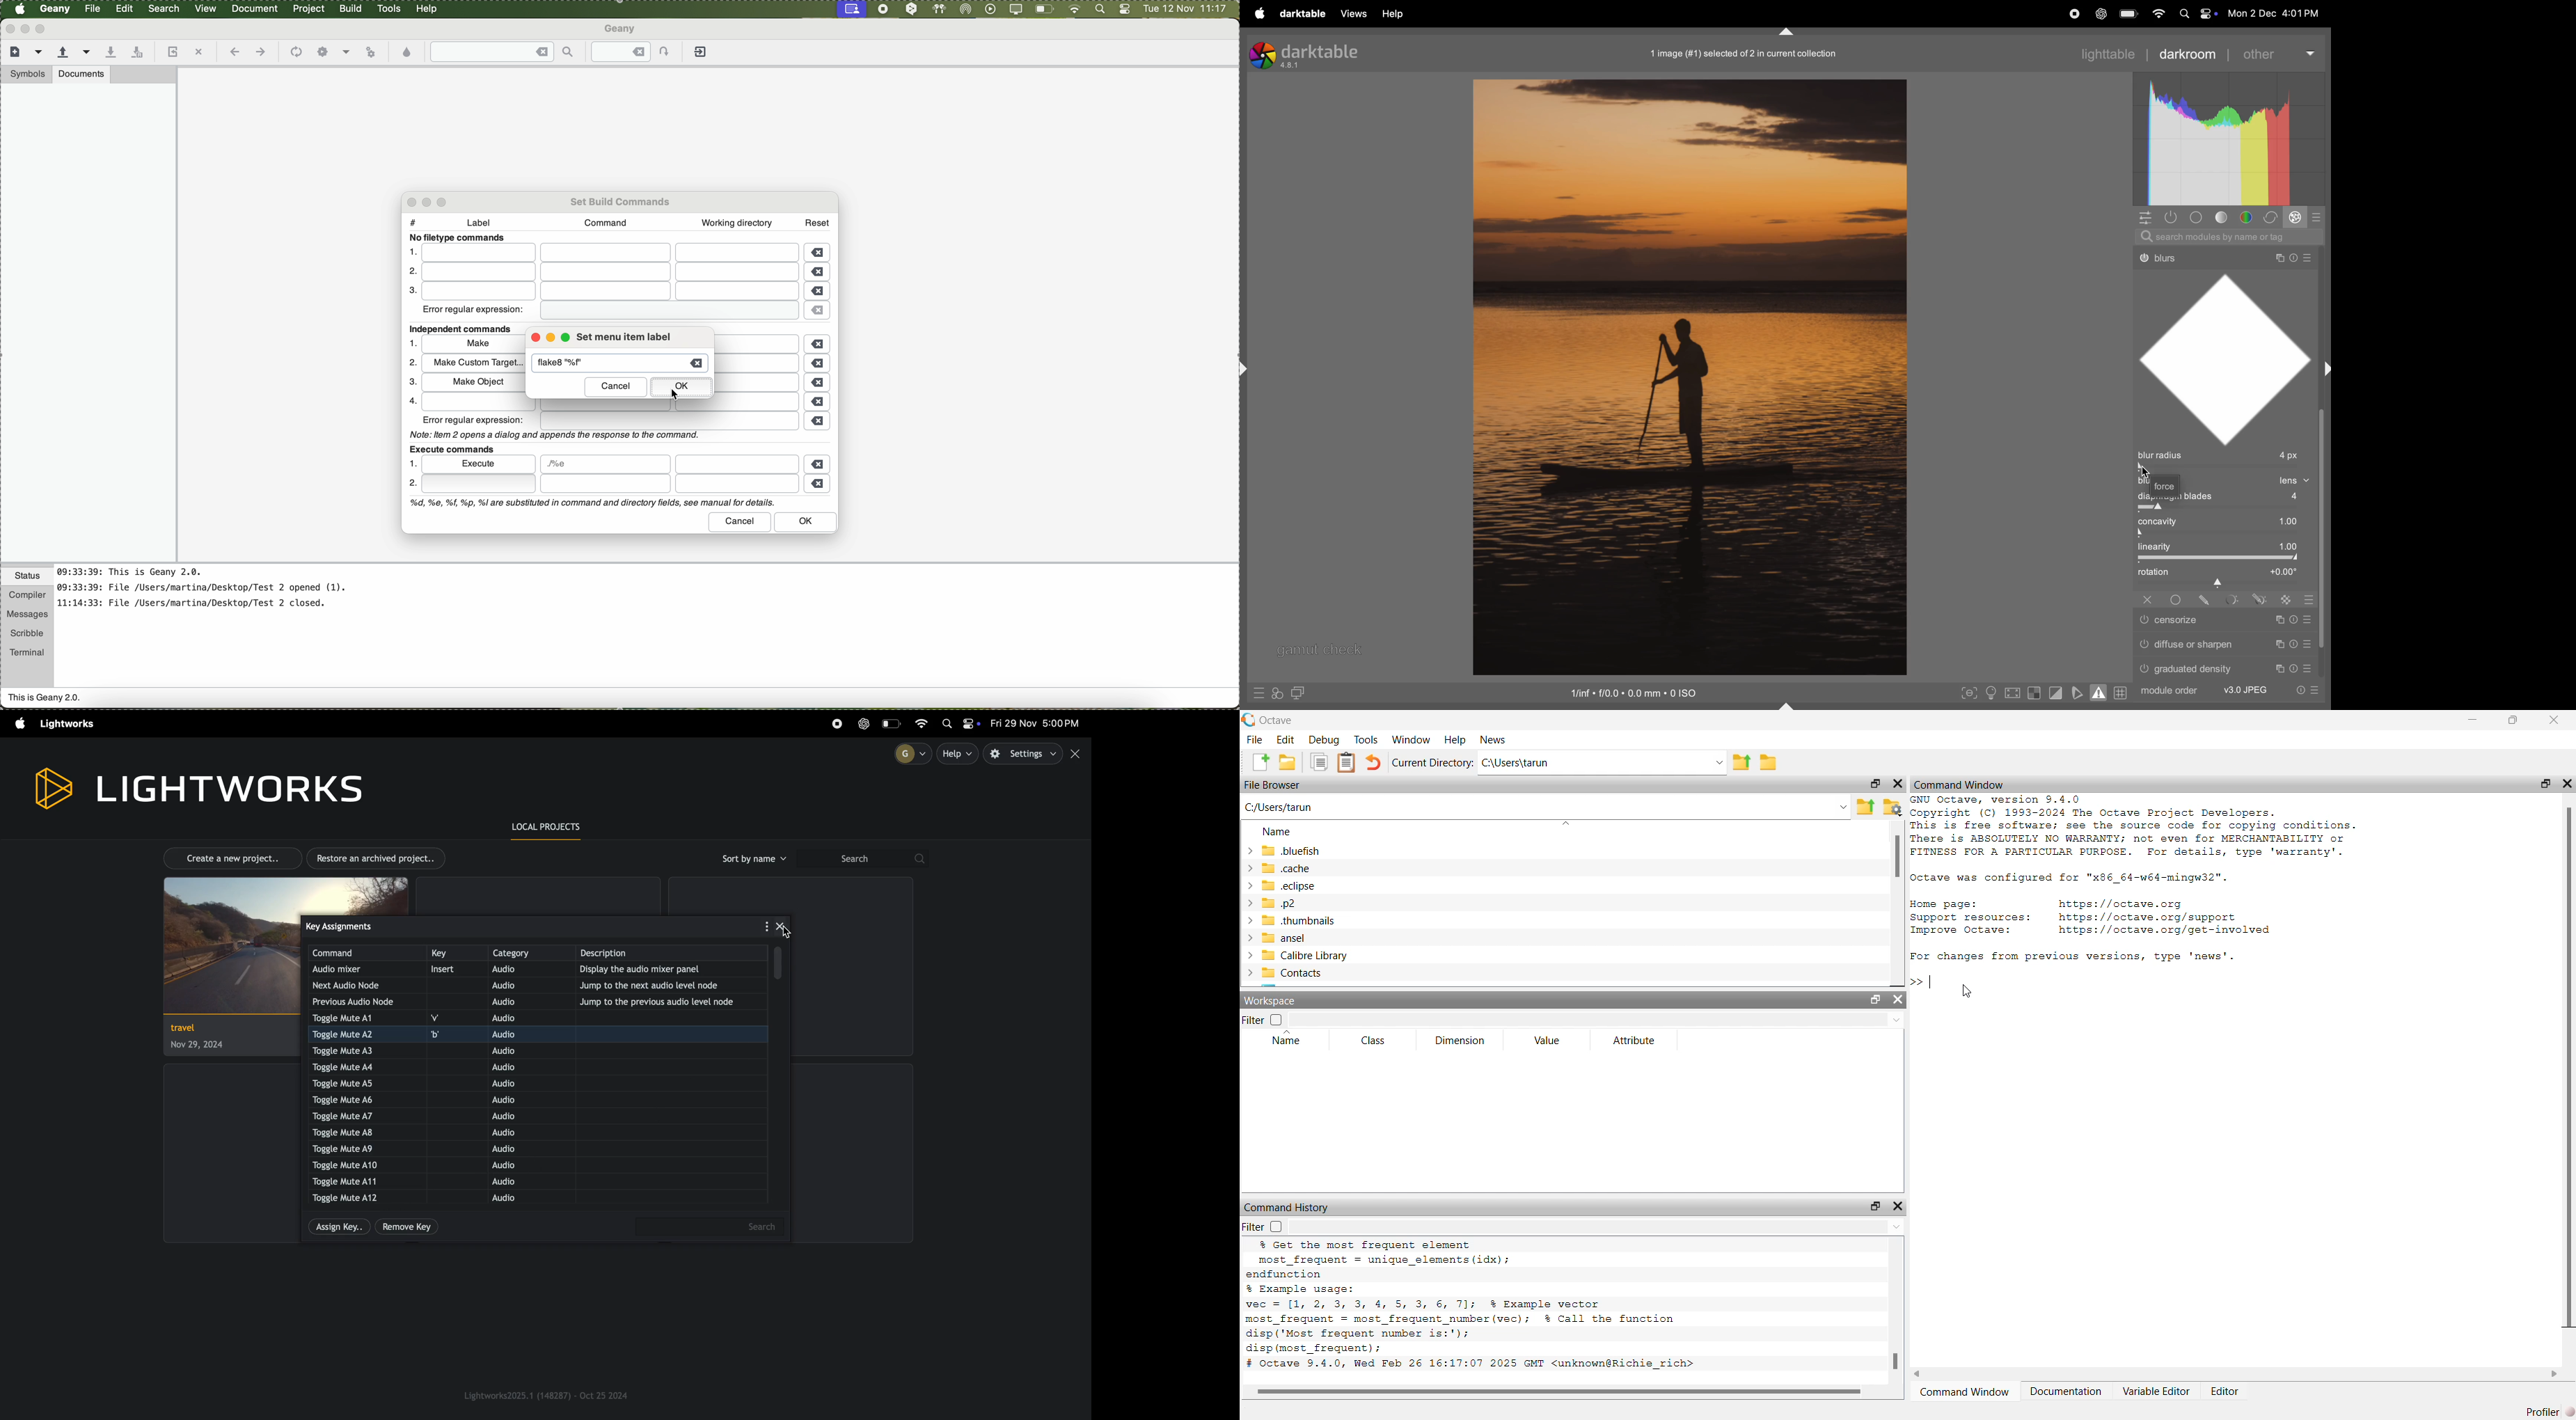 This screenshot has width=2576, height=1428. I want to click on audio, so click(511, 1199).